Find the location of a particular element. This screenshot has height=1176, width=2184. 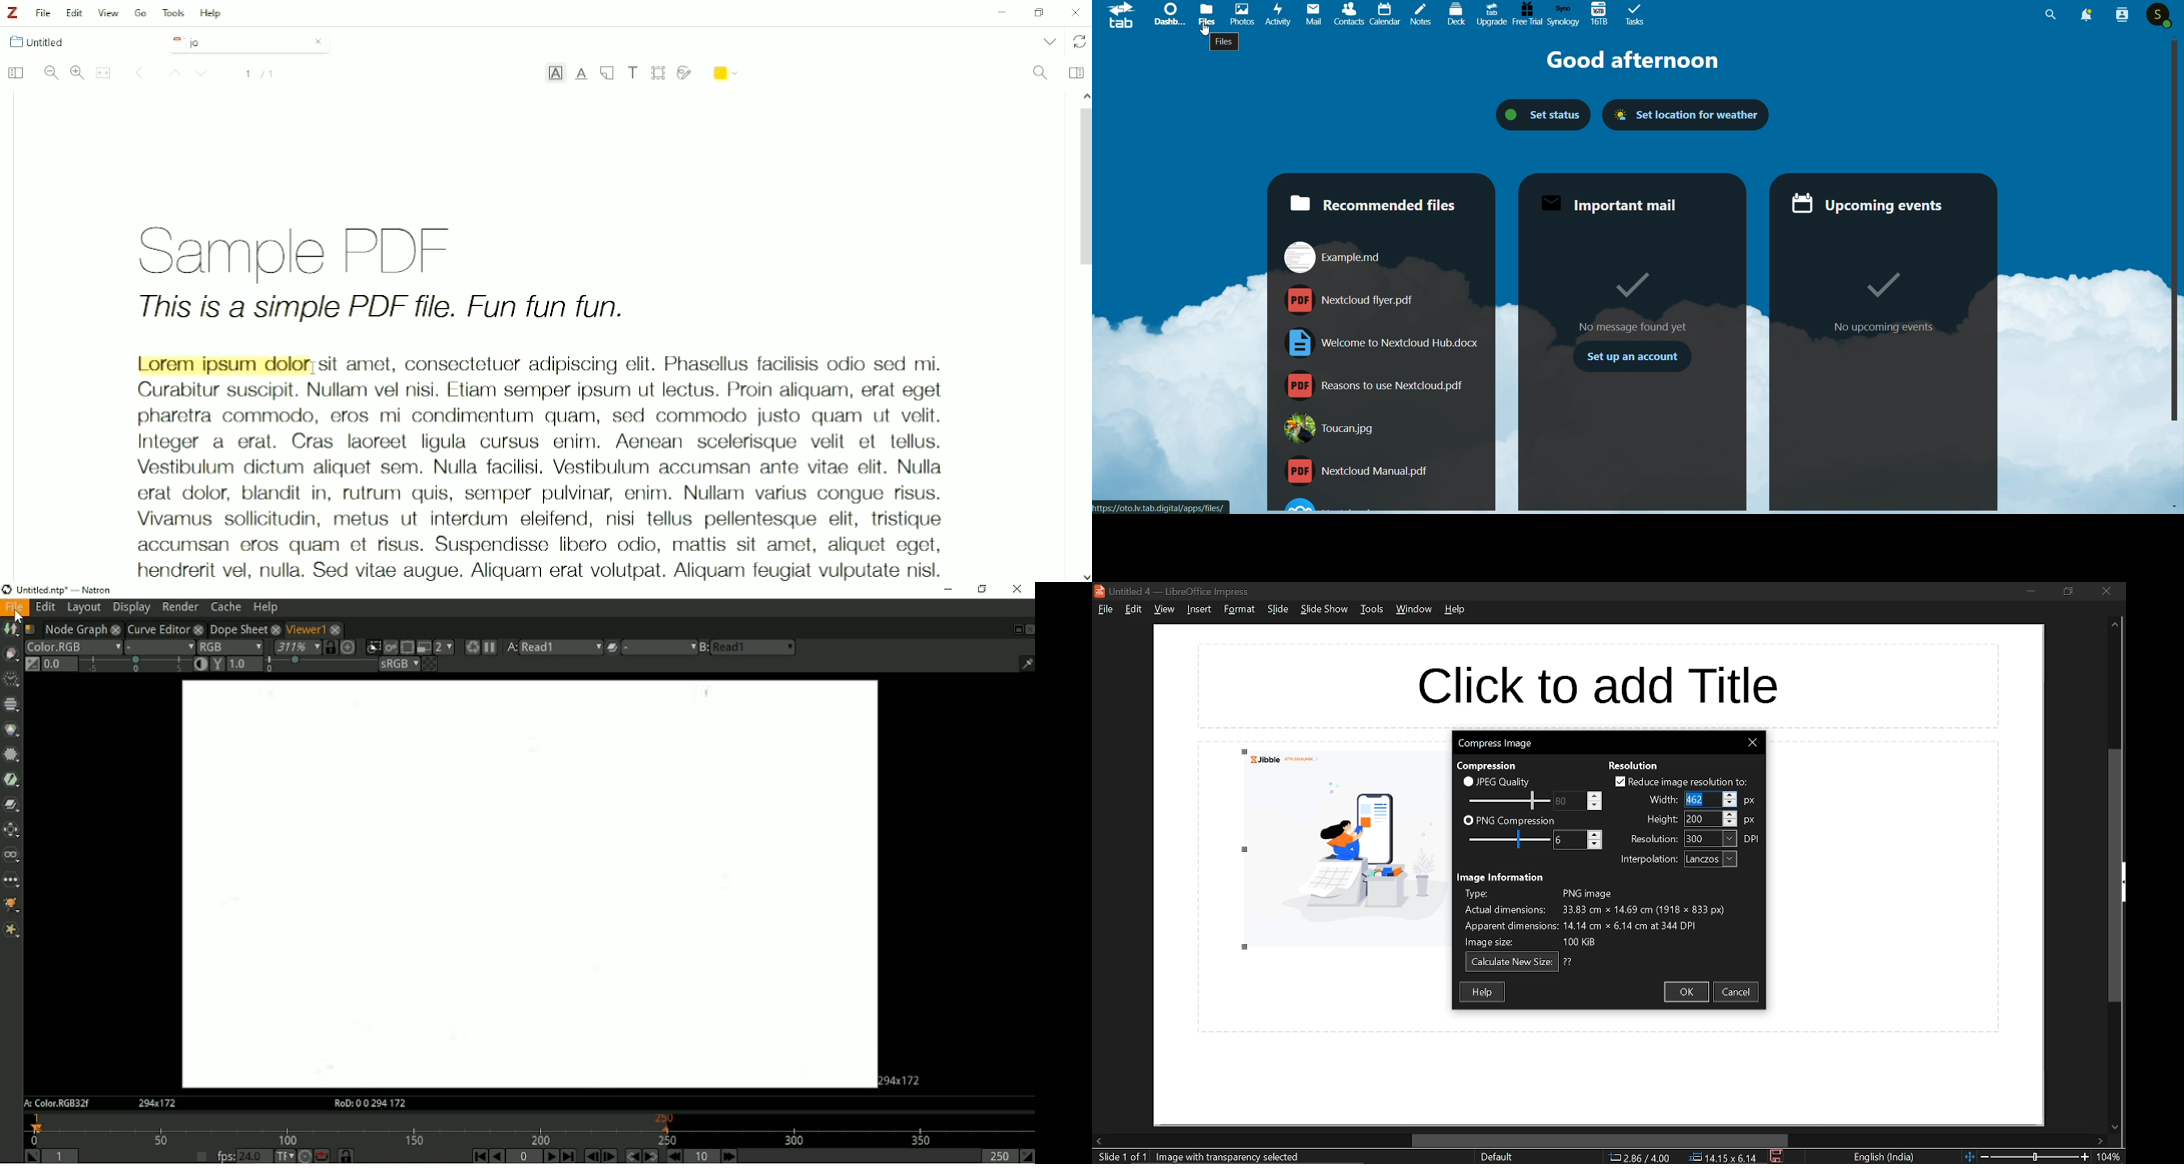

reduce image resolution to is located at coordinates (1682, 782).